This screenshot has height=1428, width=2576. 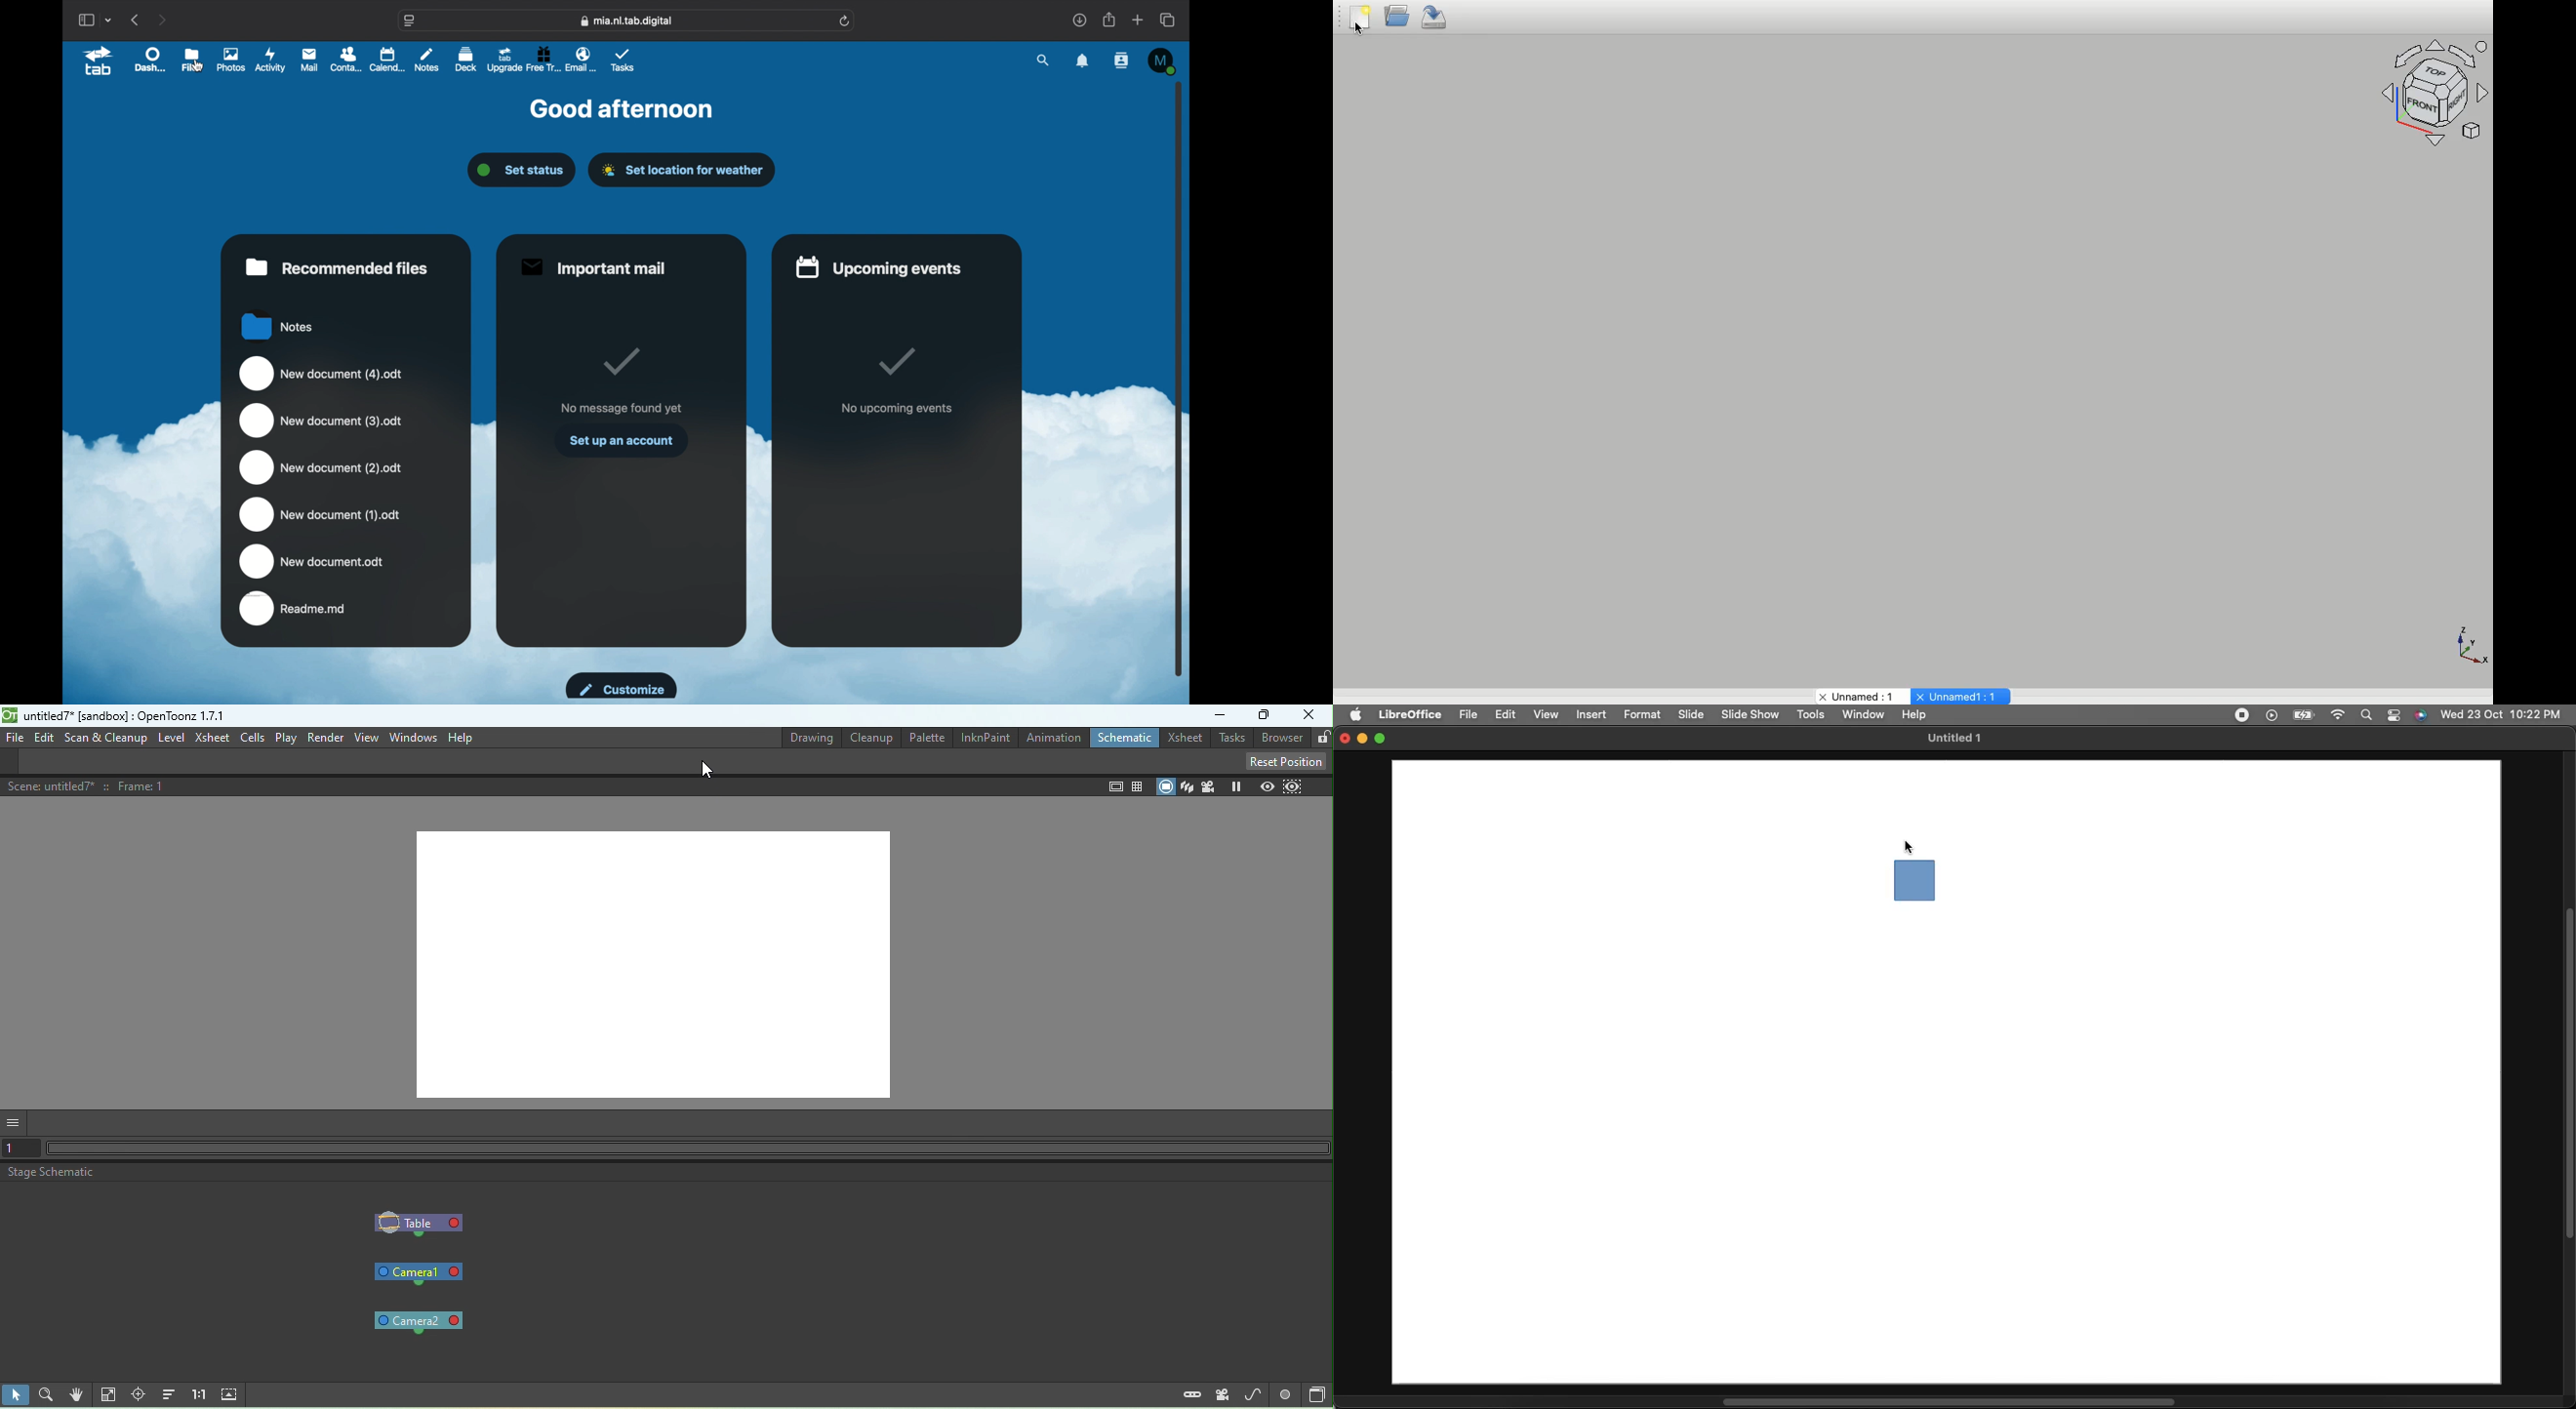 I want to click on upgrade, so click(x=504, y=59).